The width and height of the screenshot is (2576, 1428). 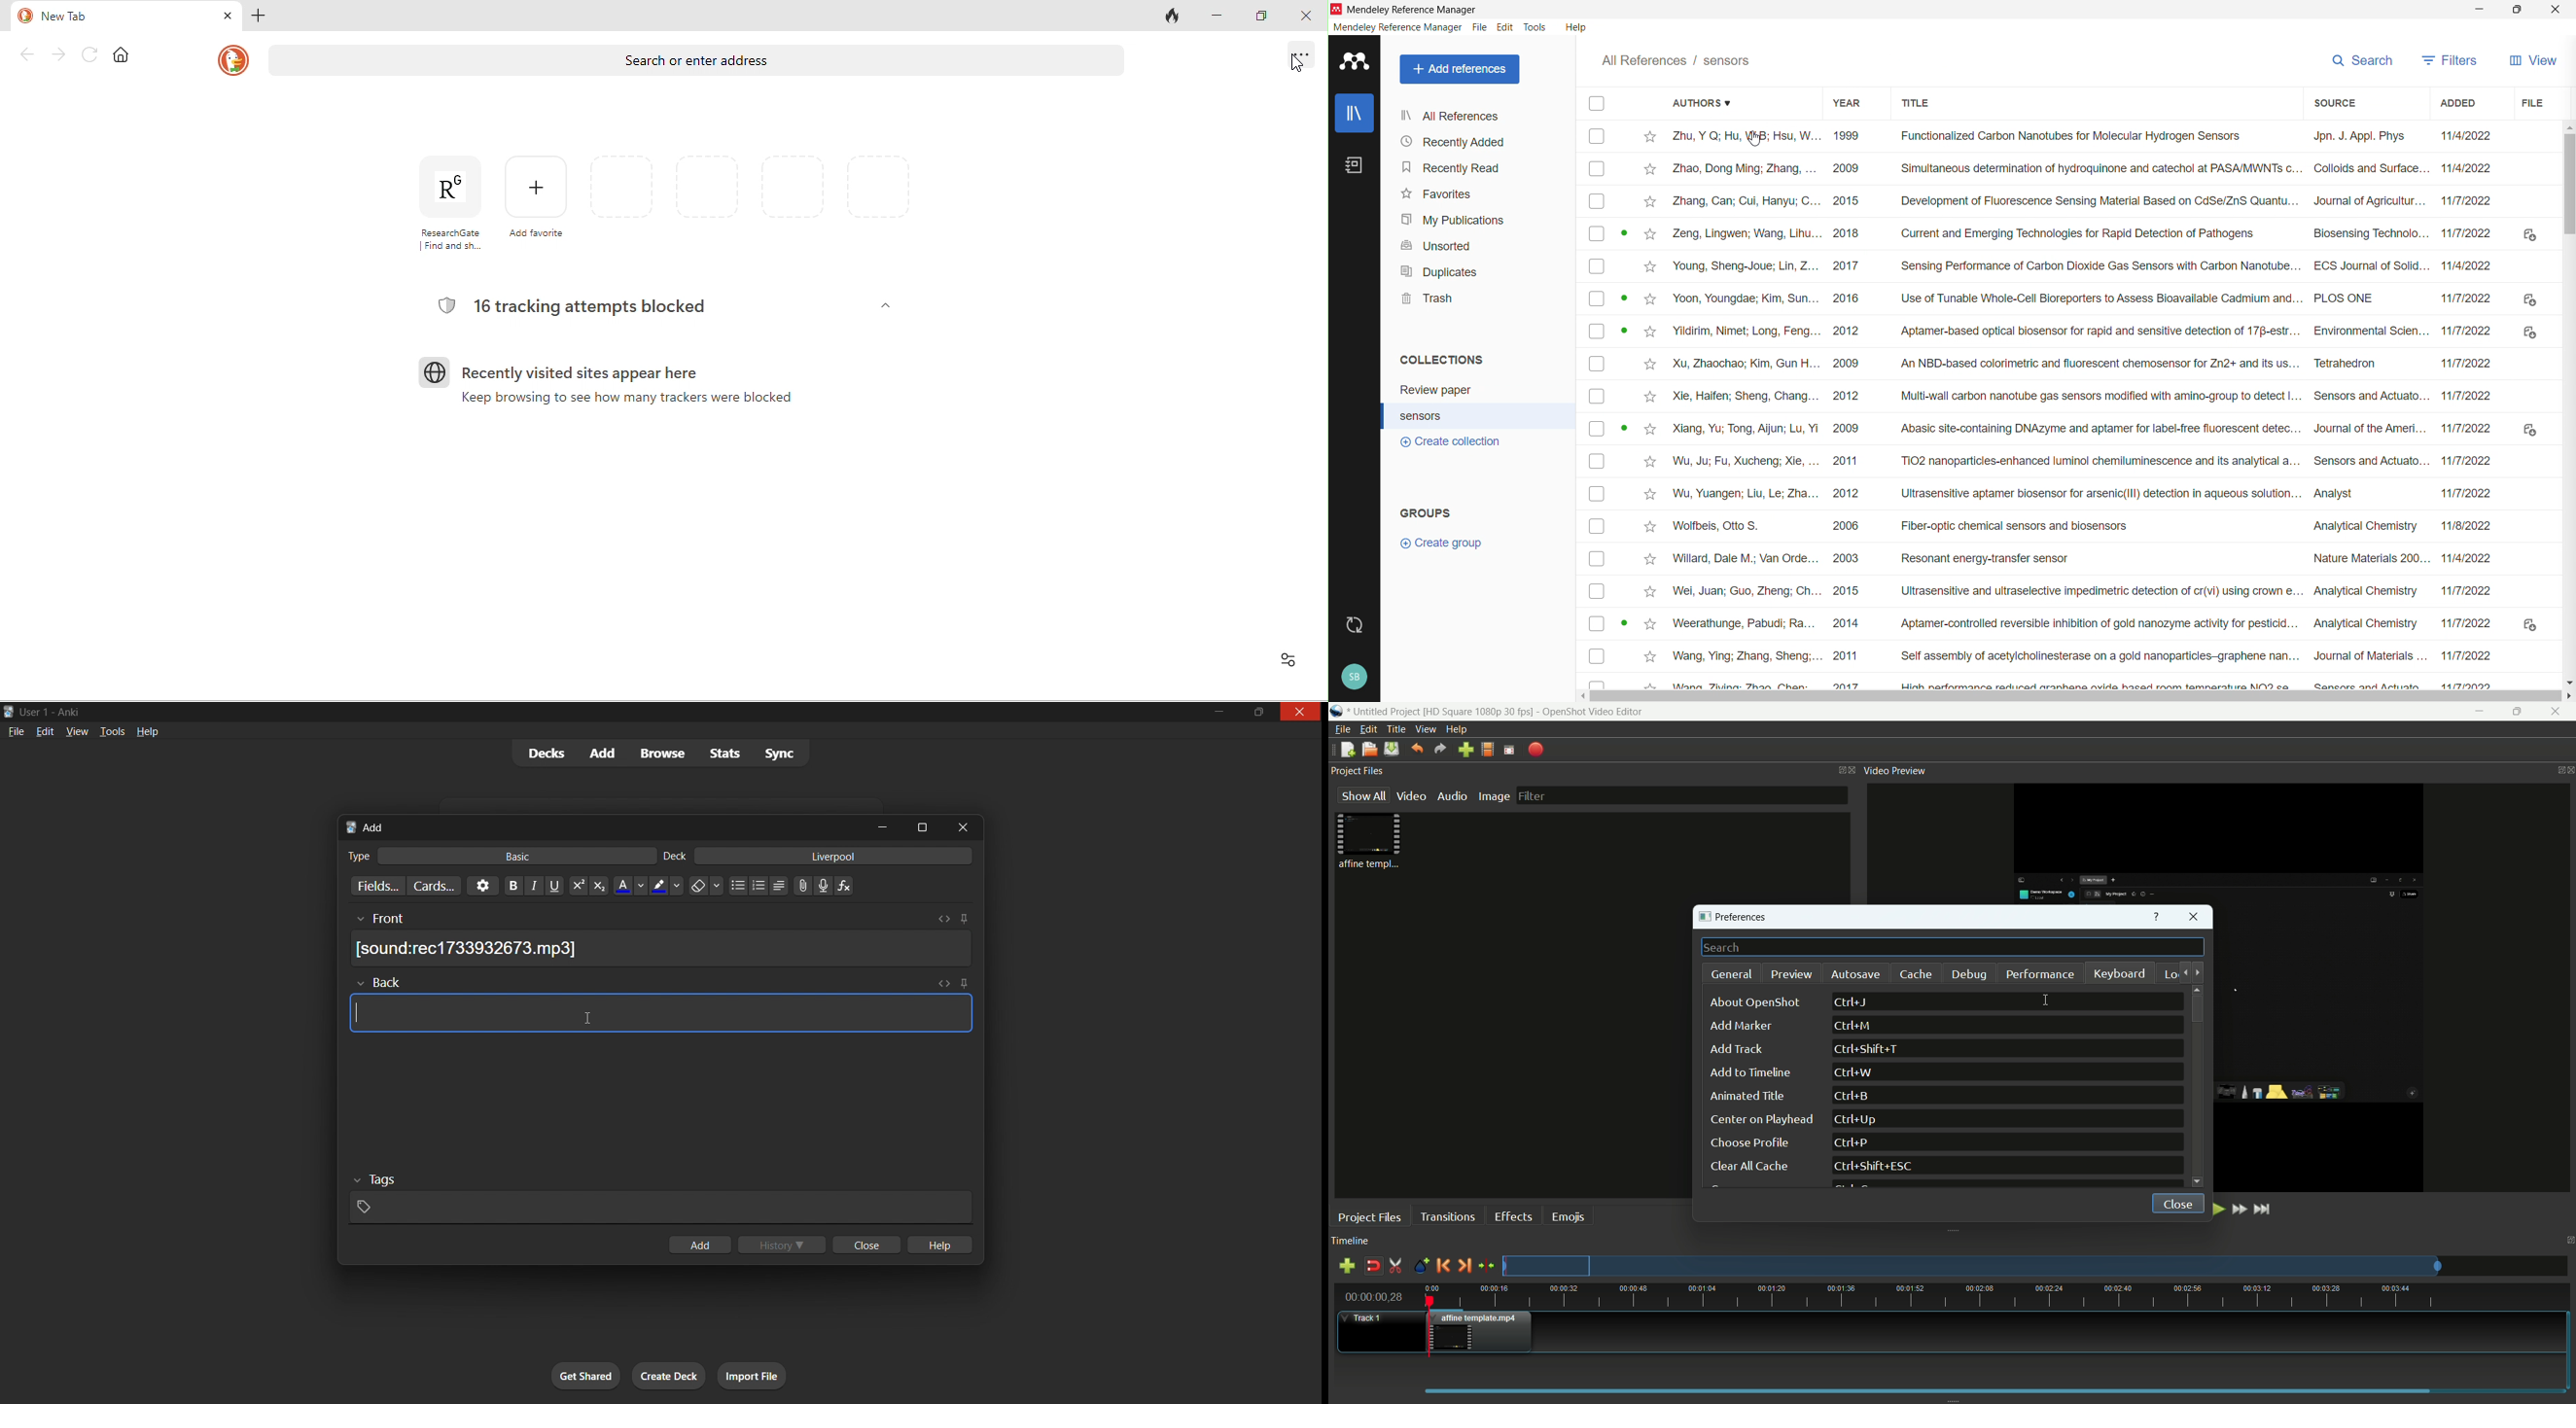 What do you see at coordinates (479, 886) in the screenshot?
I see `options` at bounding box center [479, 886].